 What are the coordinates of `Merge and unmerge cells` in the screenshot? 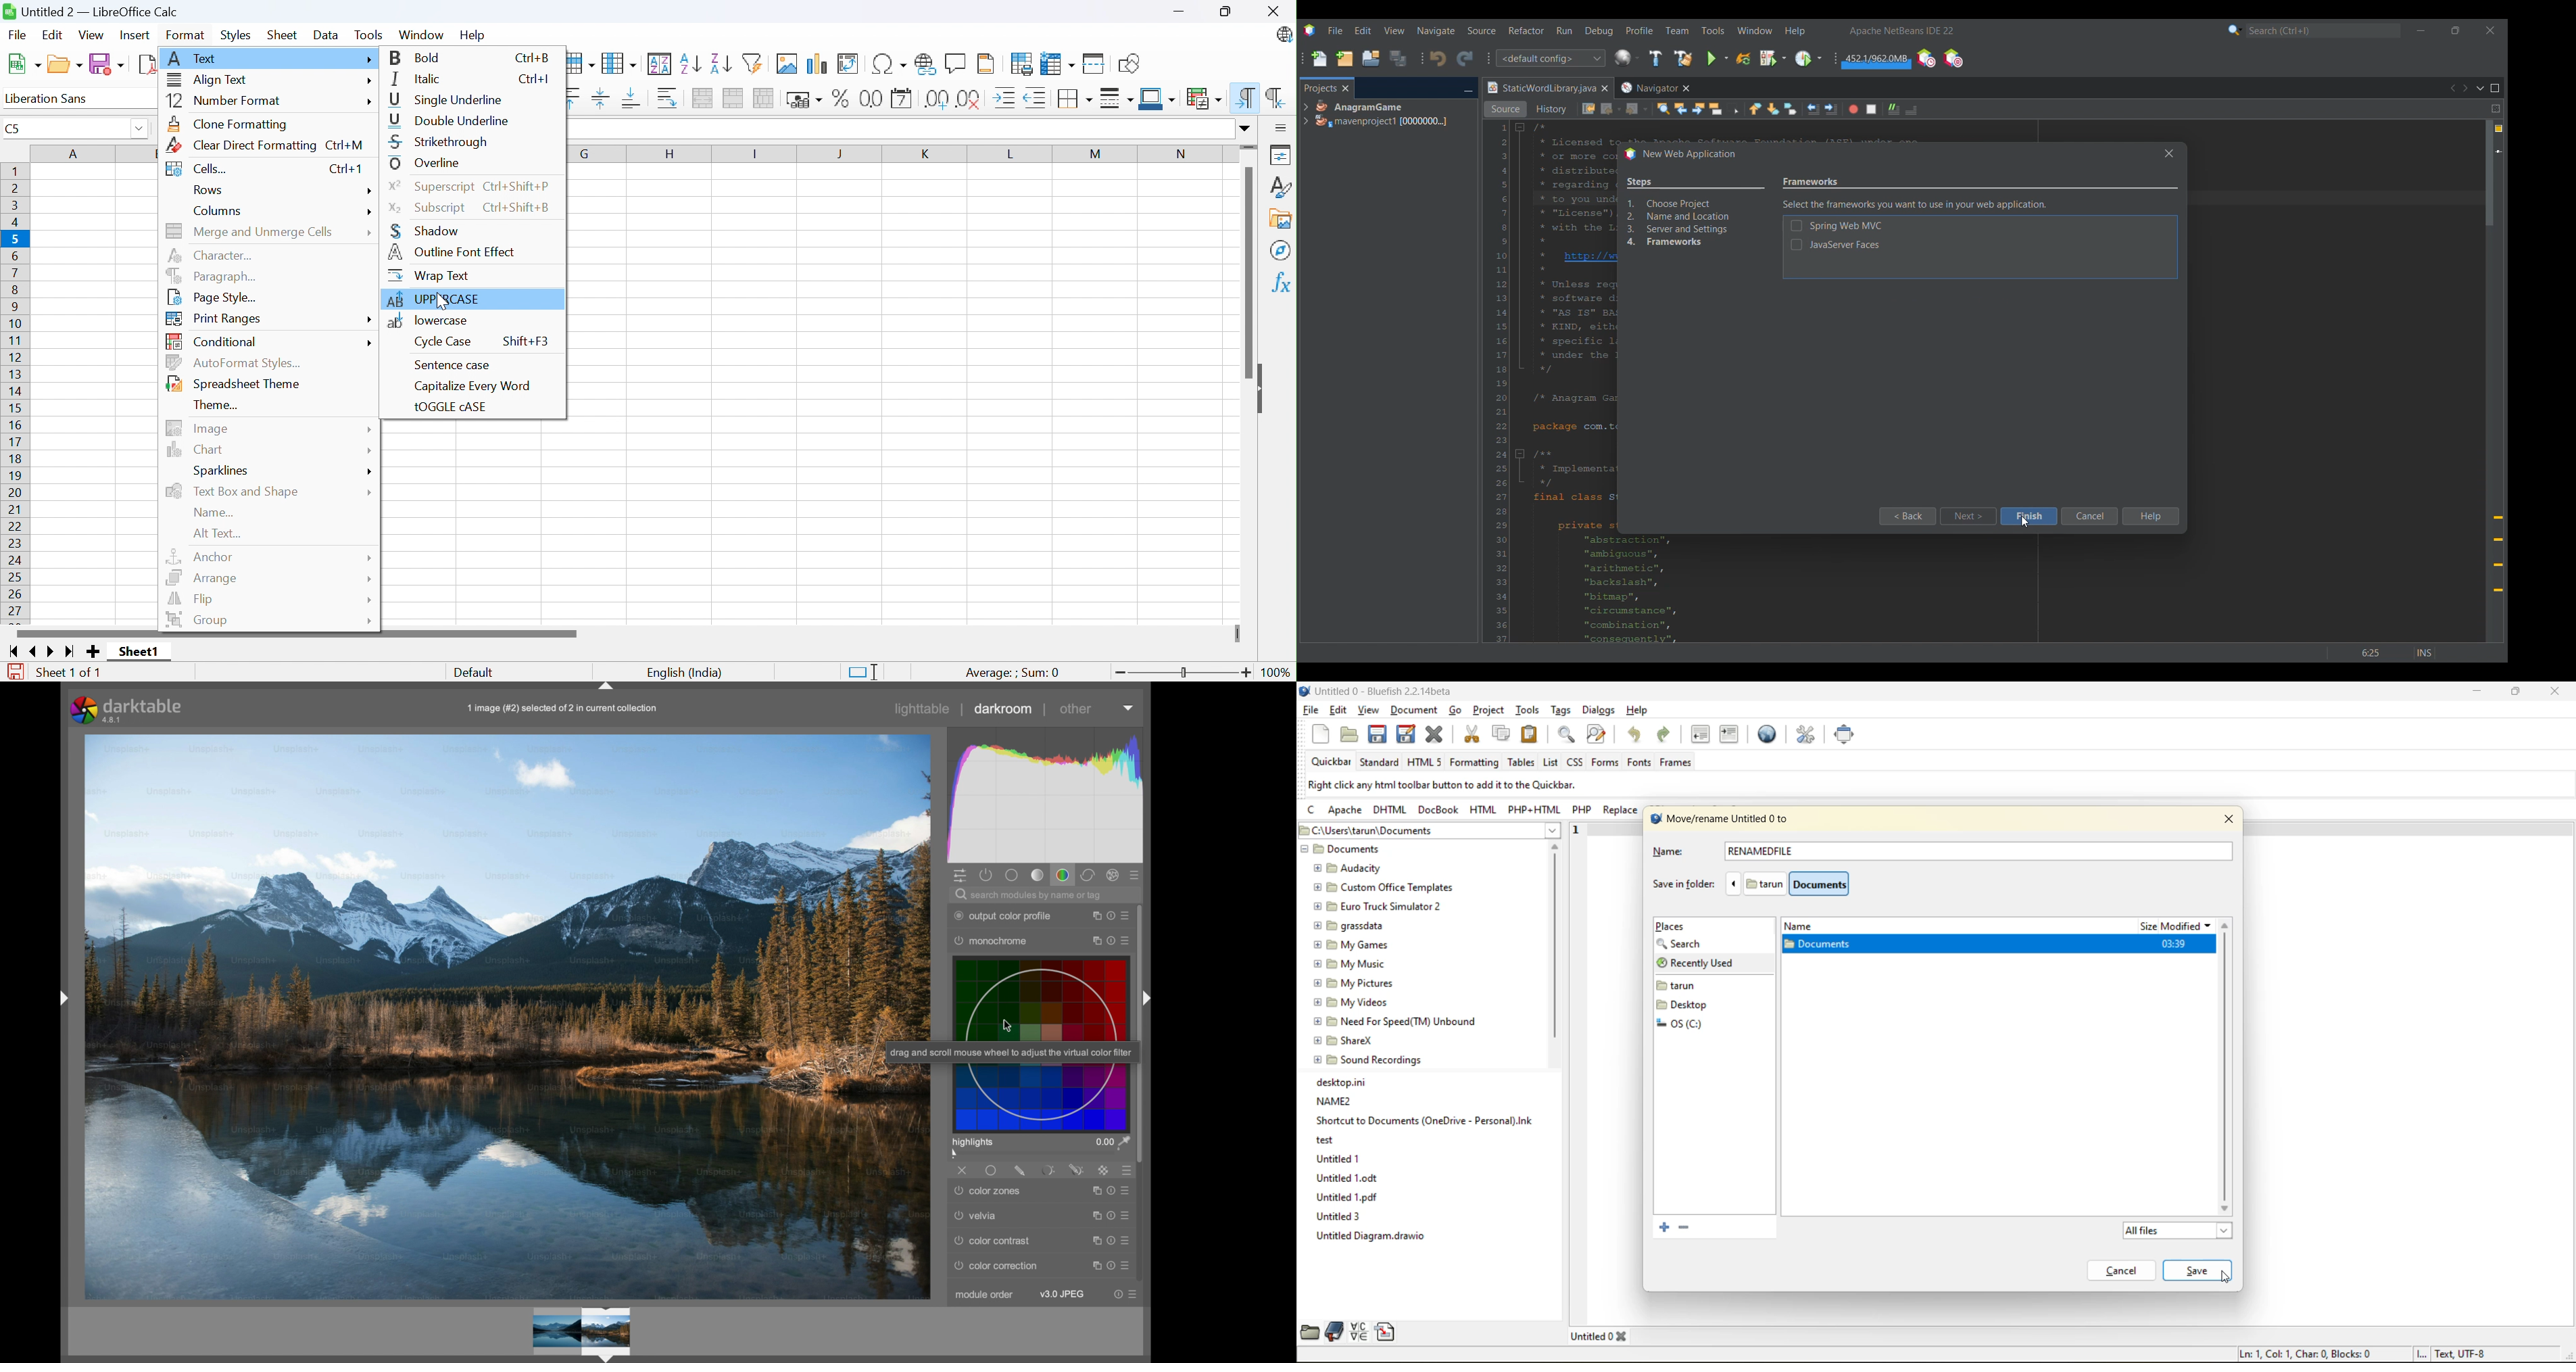 It's located at (252, 231).